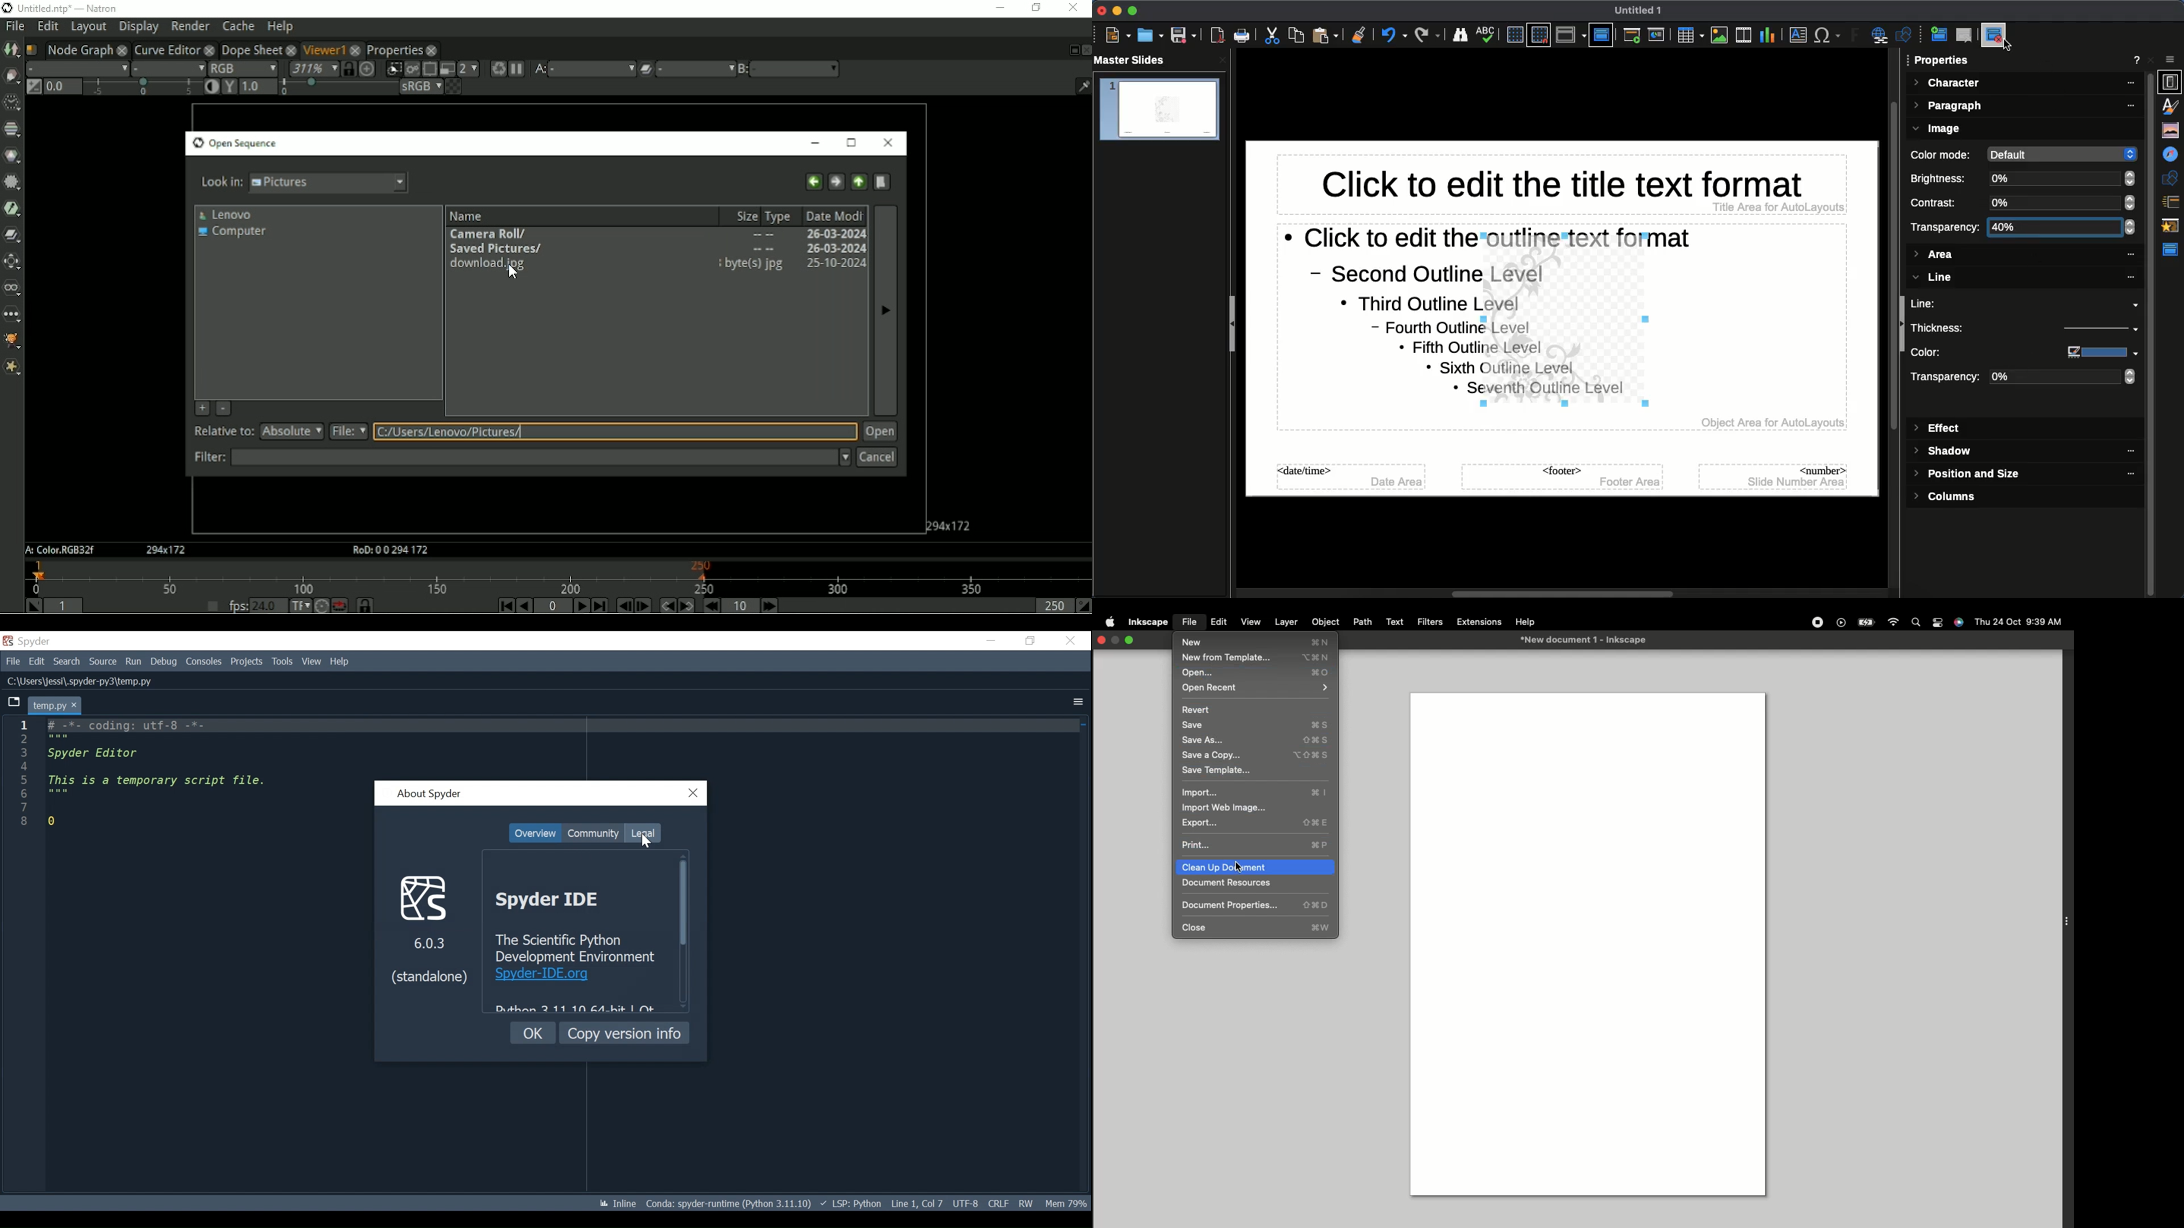  Describe the element at coordinates (1225, 808) in the screenshot. I see `Import web image` at that location.